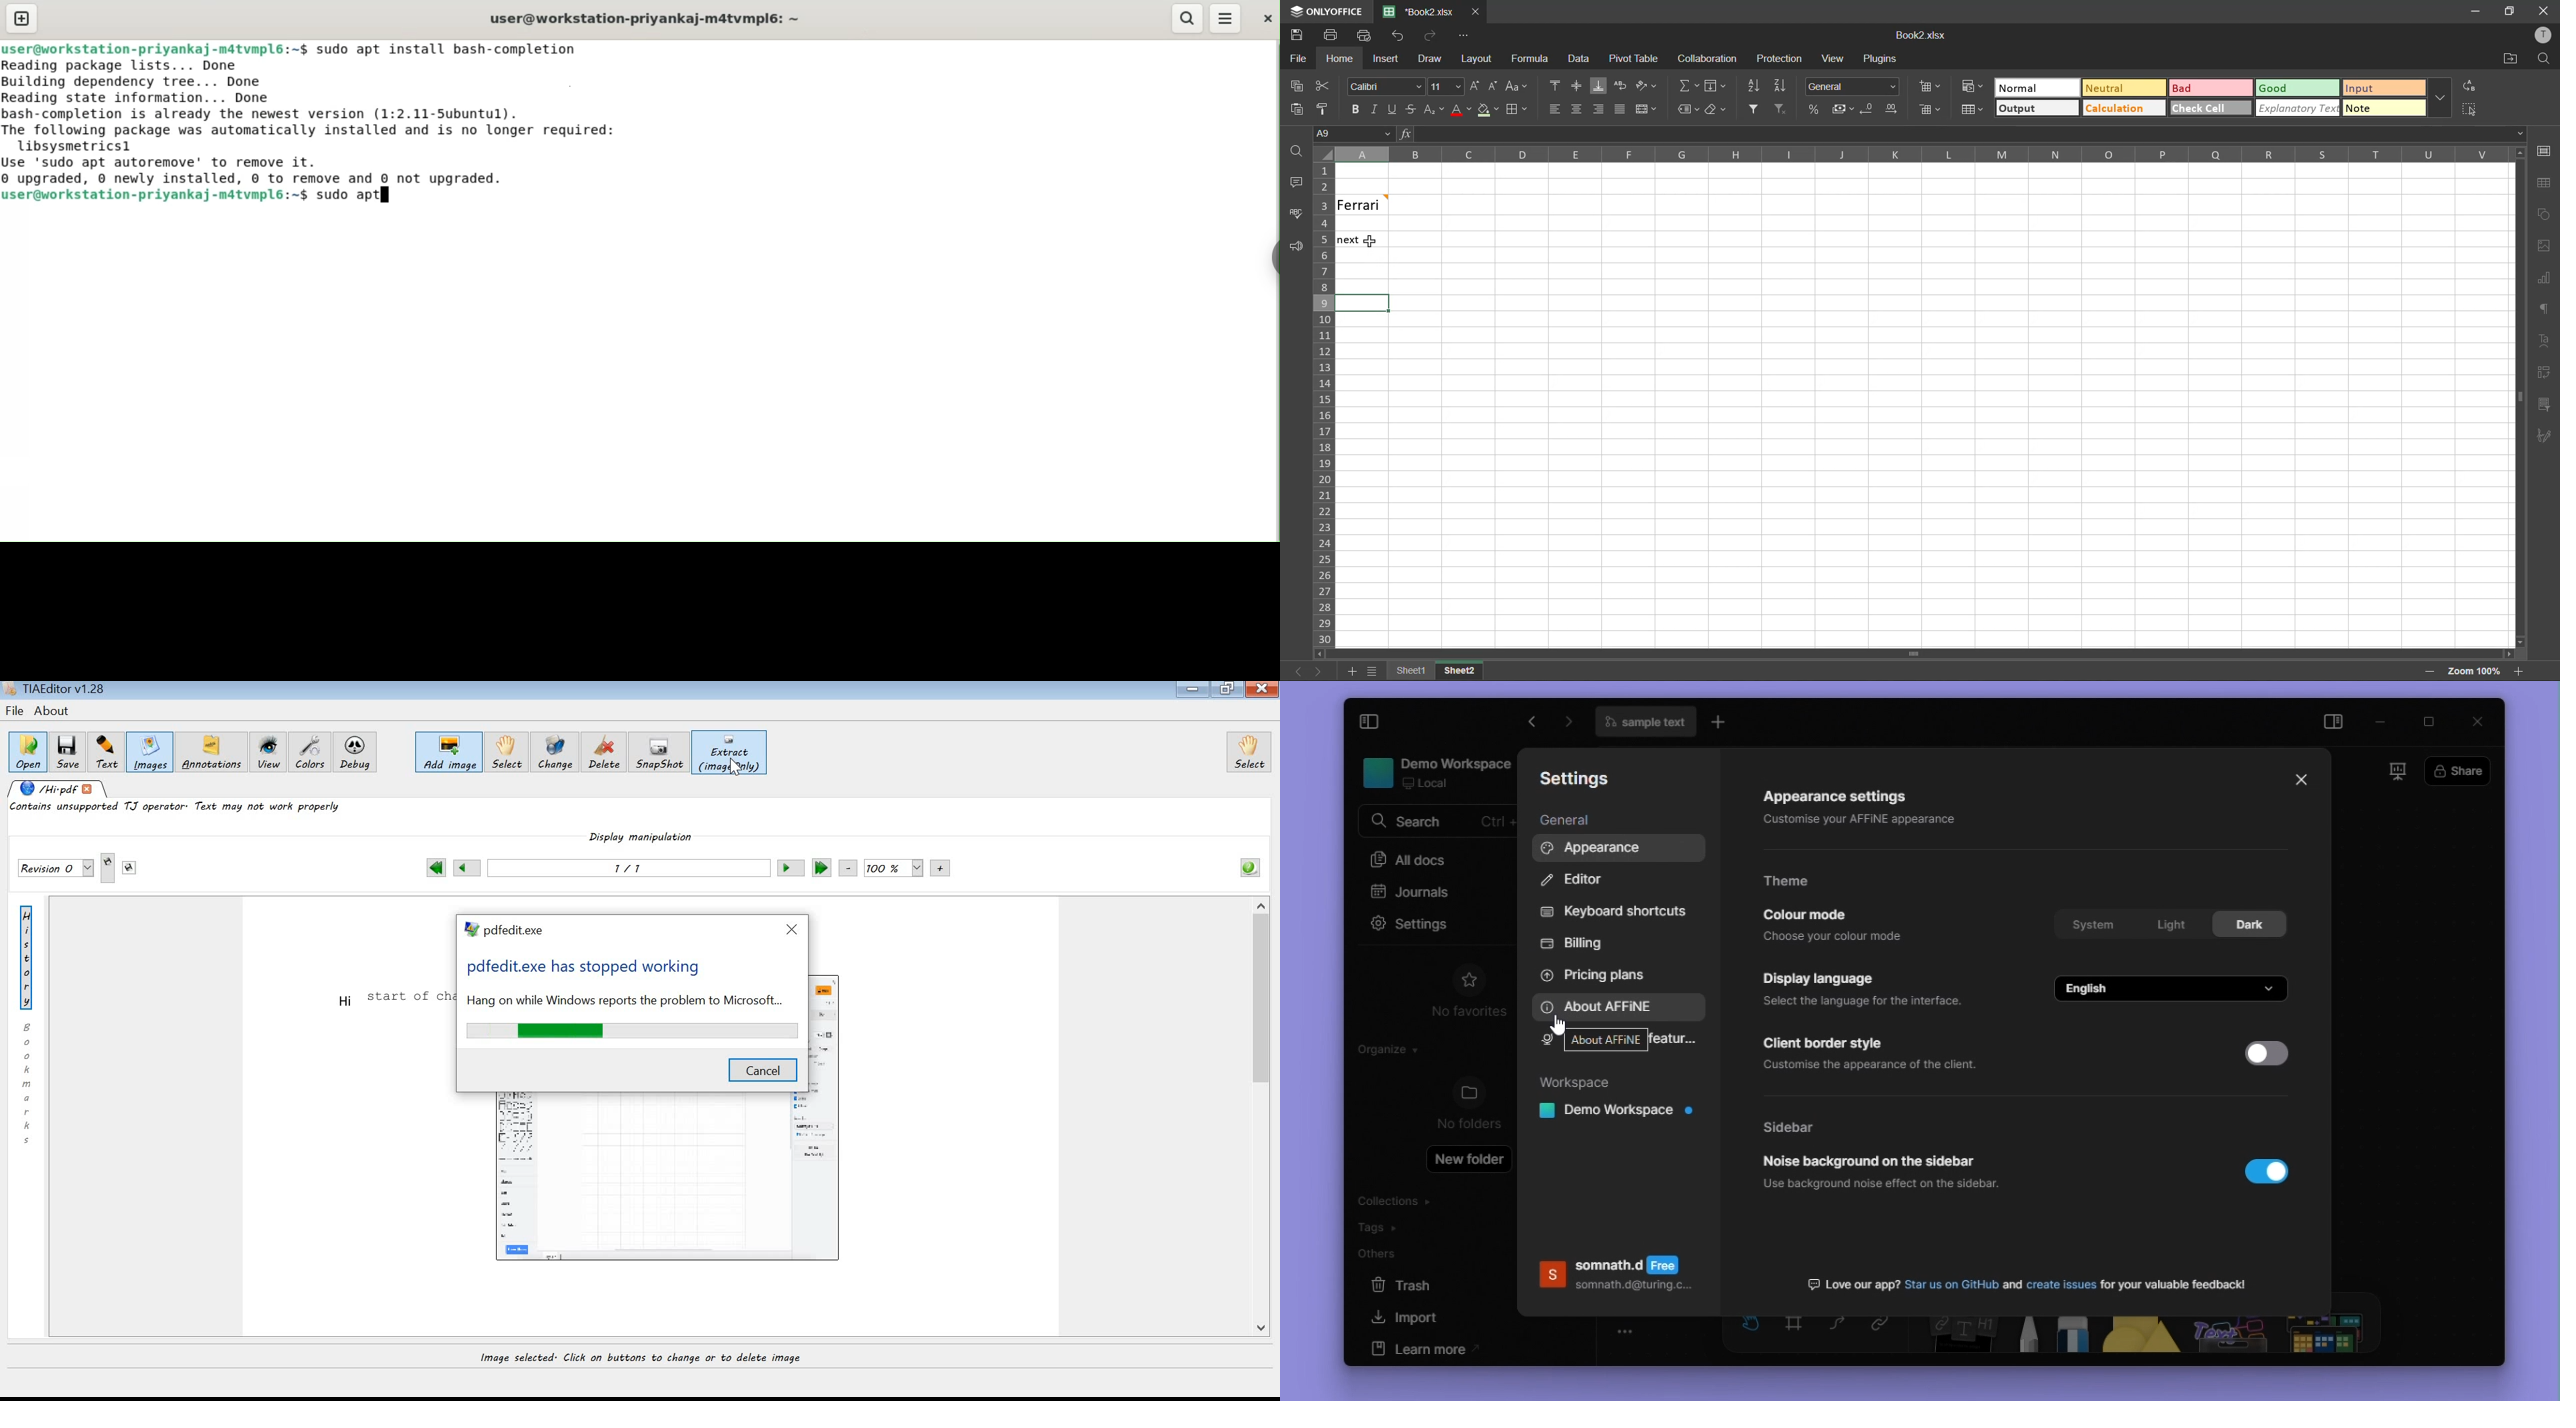 This screenshot has width=2576, height=1428. I want to click on previous, so click(1291, 670).